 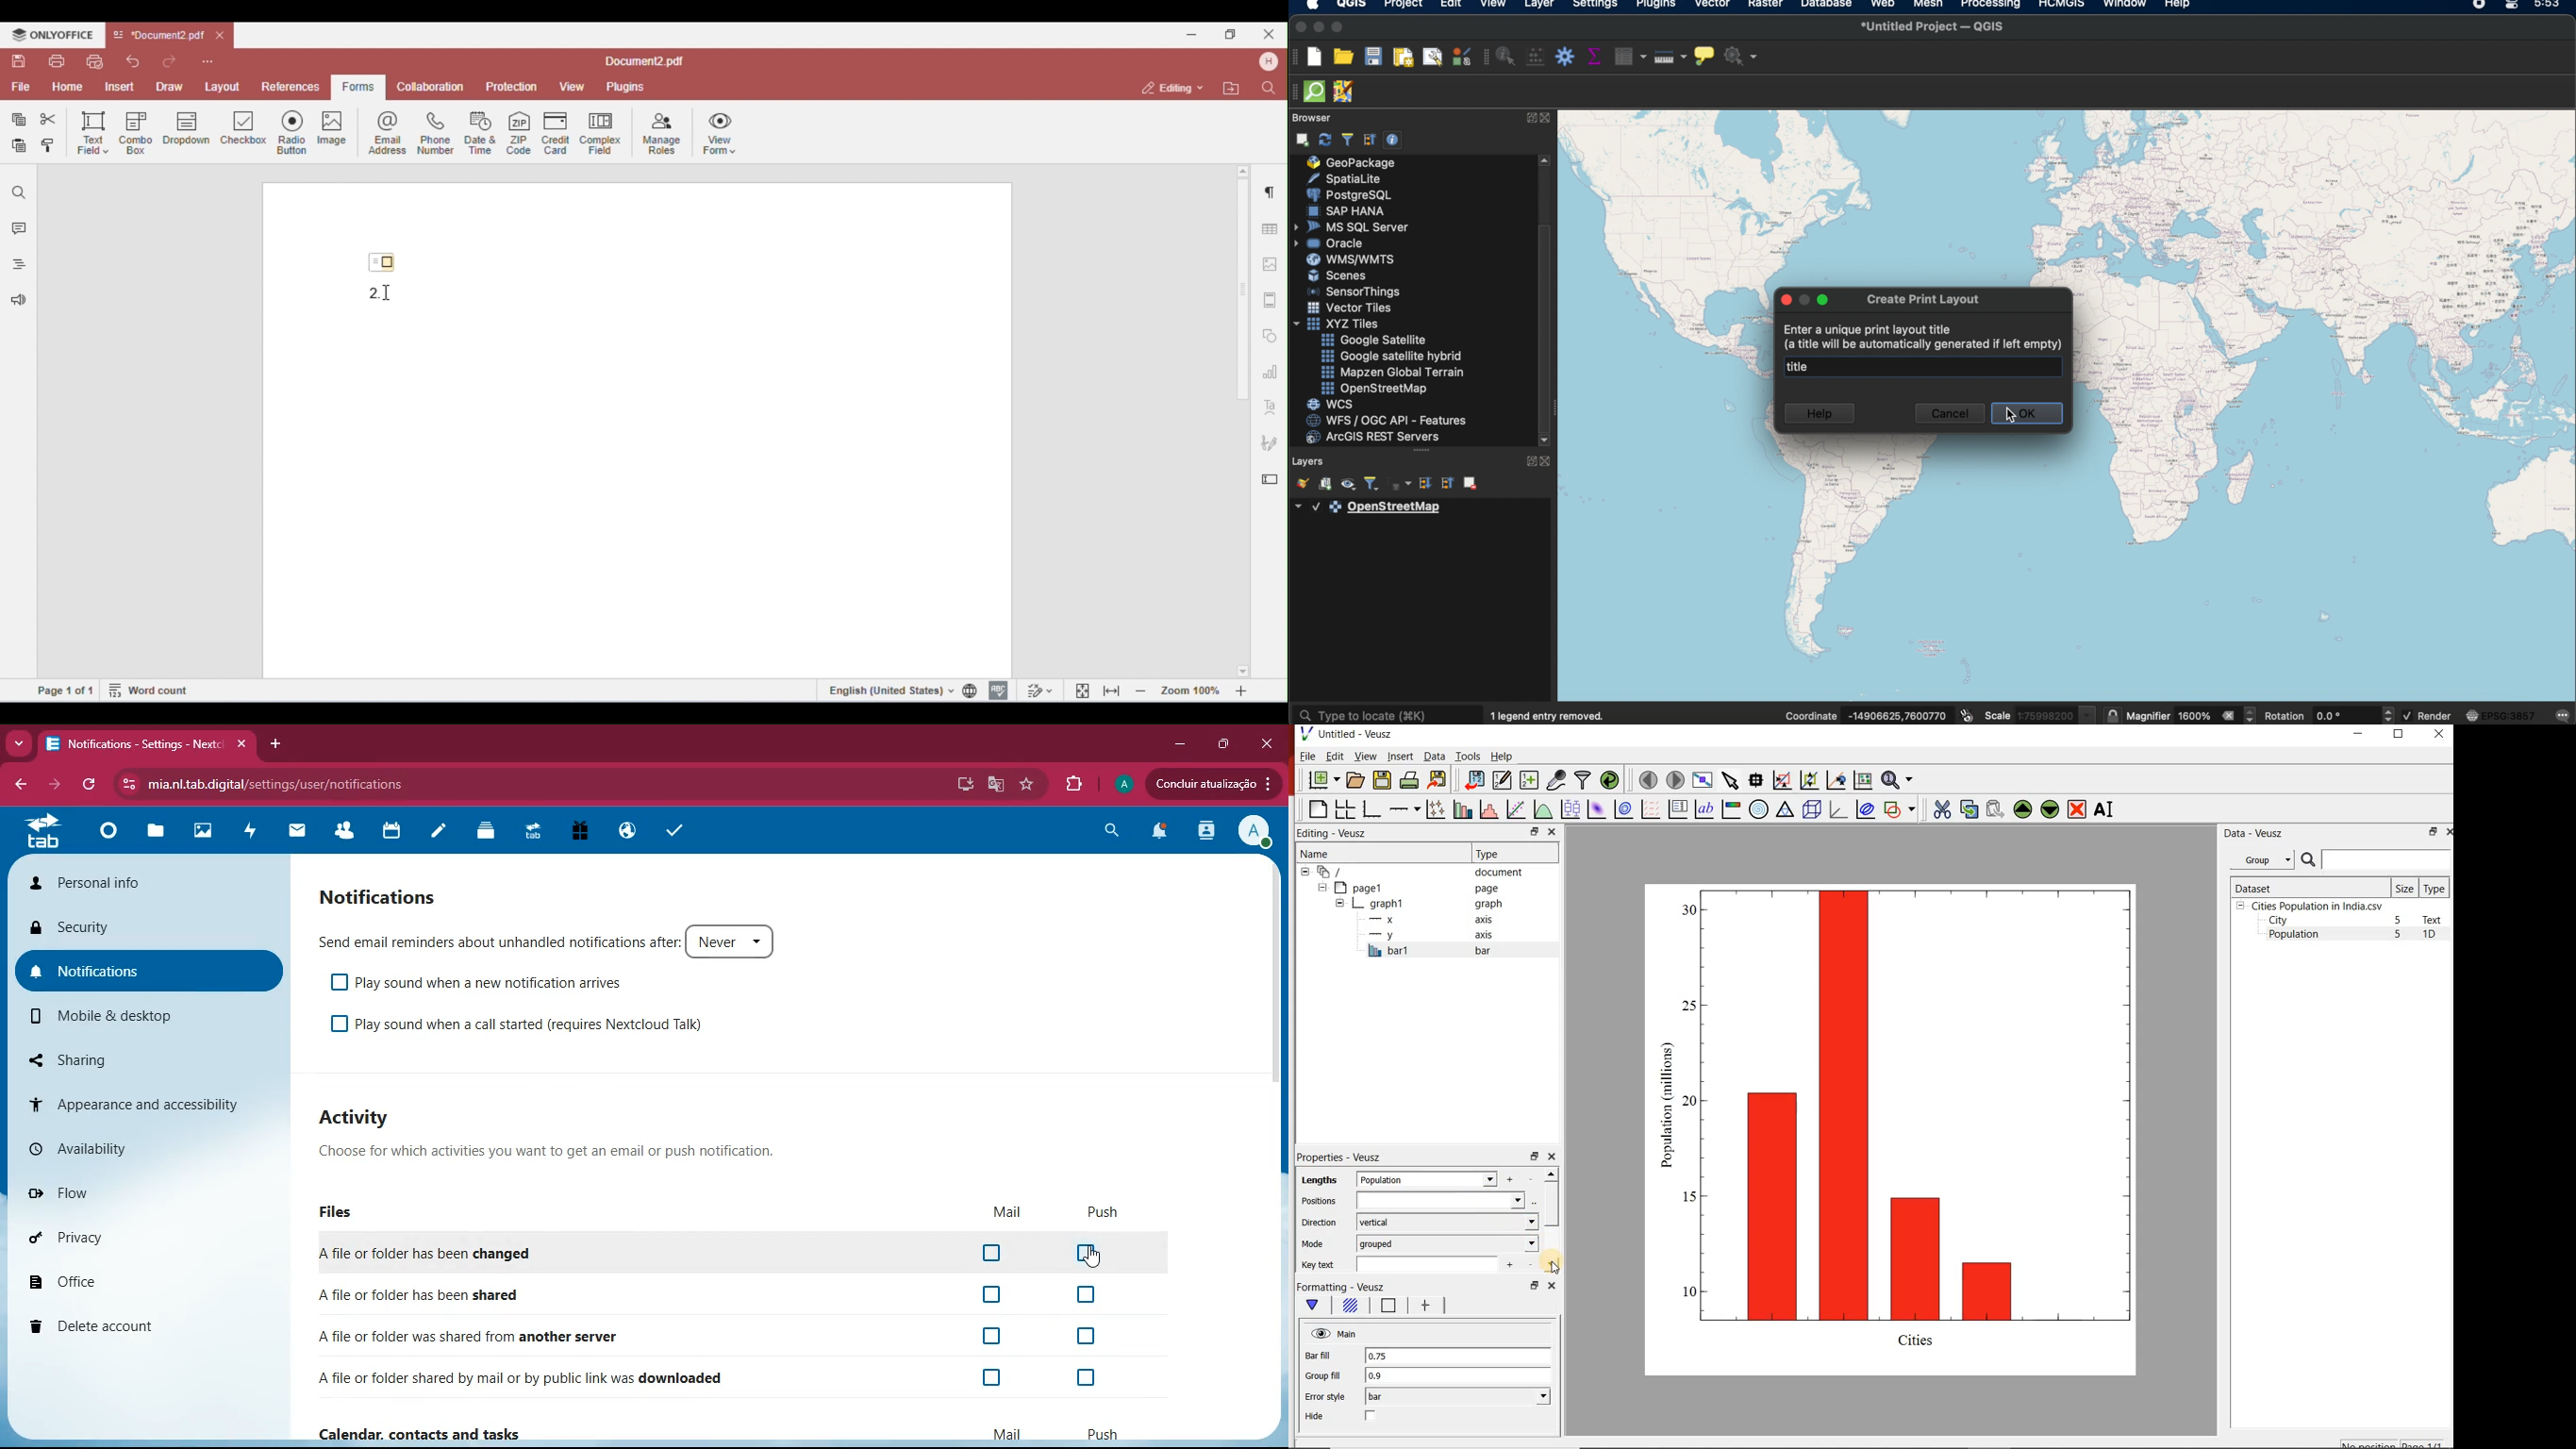 I want to click on close, so click(x=1554, y=831).